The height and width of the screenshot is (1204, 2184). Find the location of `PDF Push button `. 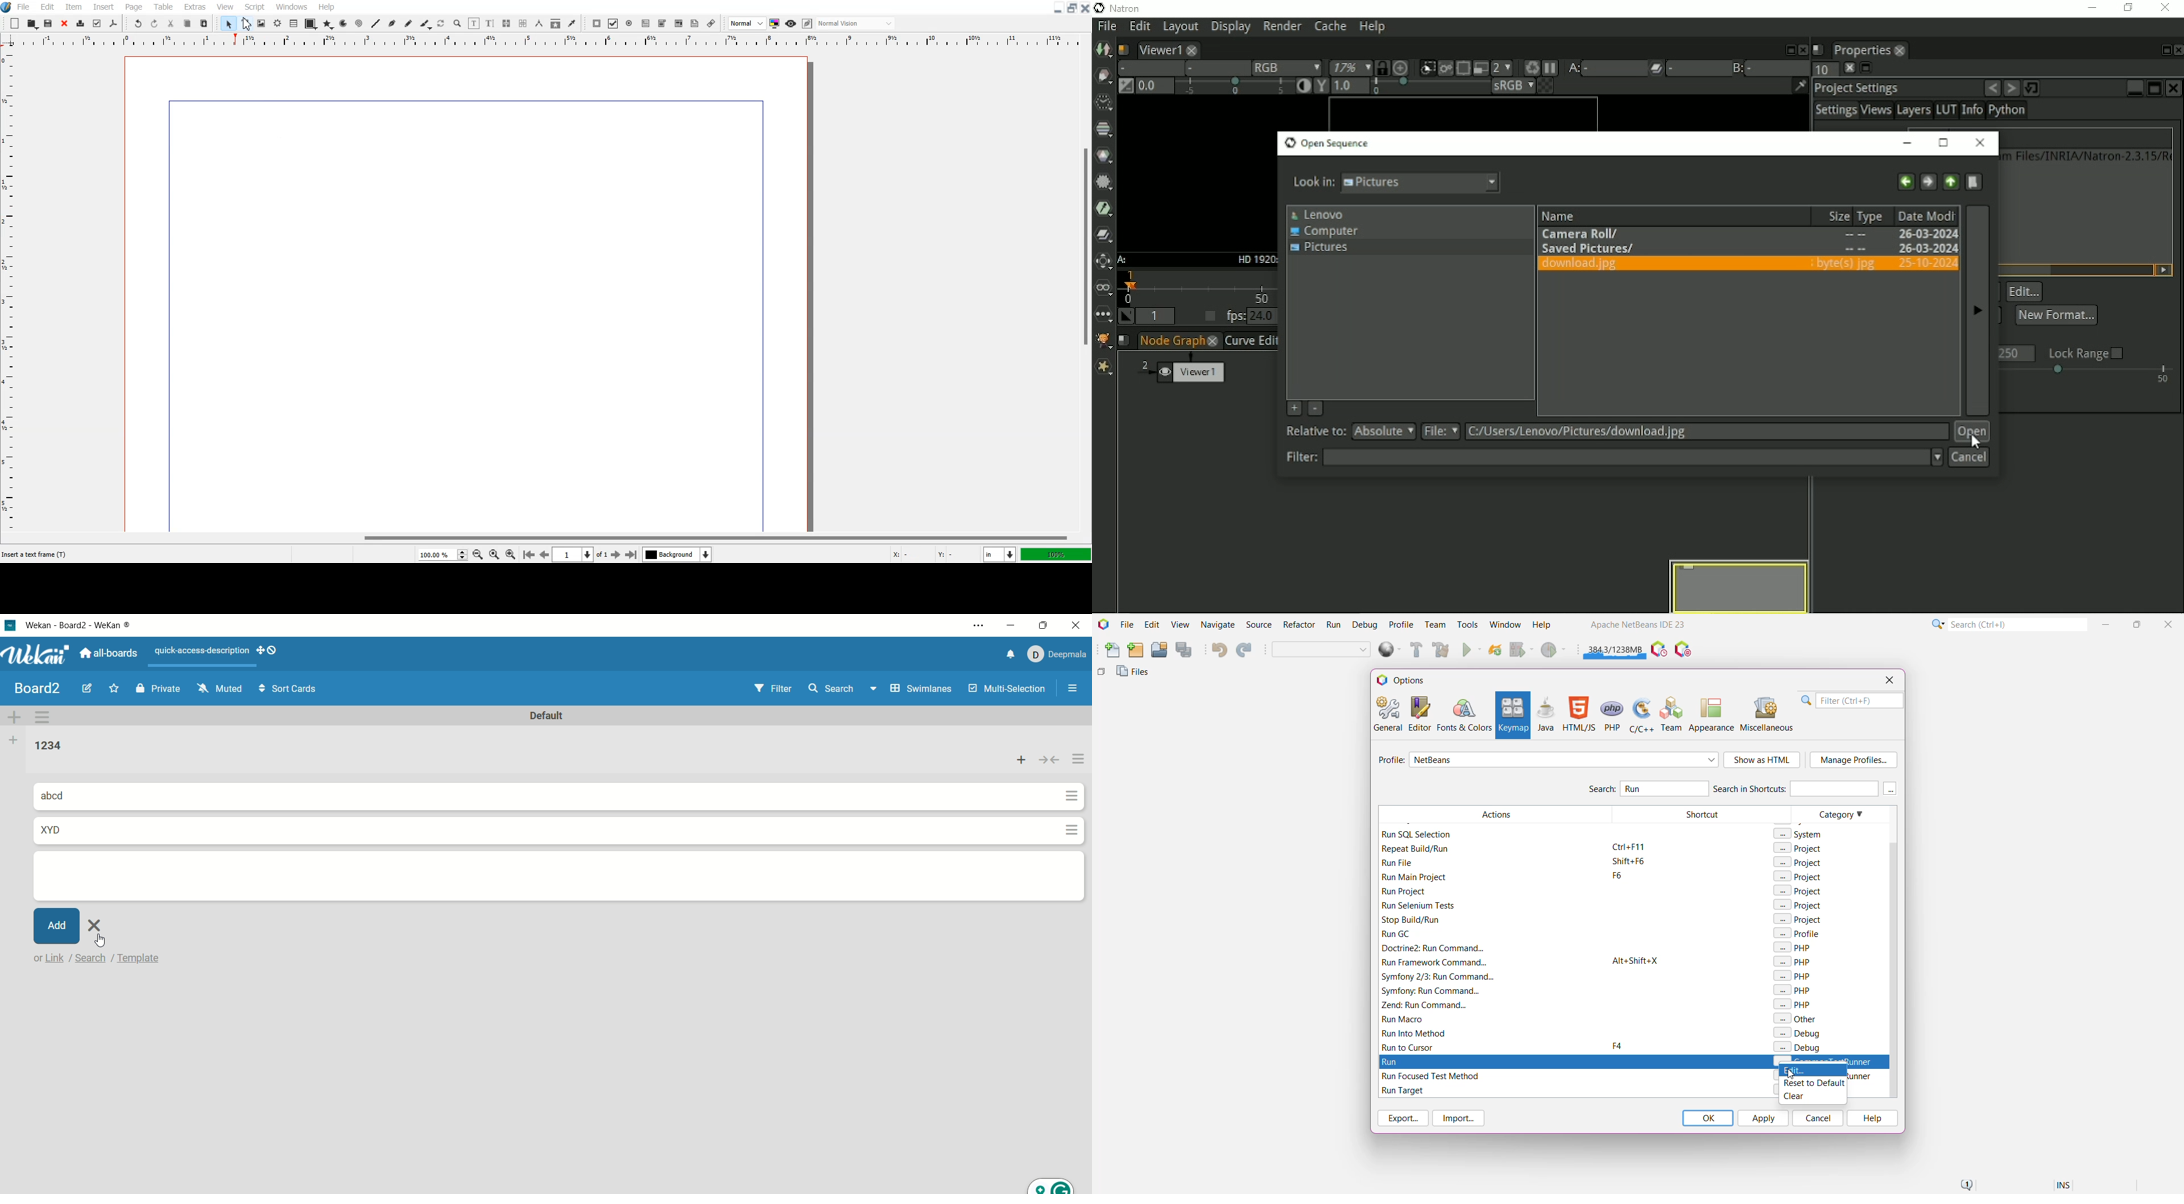

PDF Push button  is located at coordinates (596, 23).